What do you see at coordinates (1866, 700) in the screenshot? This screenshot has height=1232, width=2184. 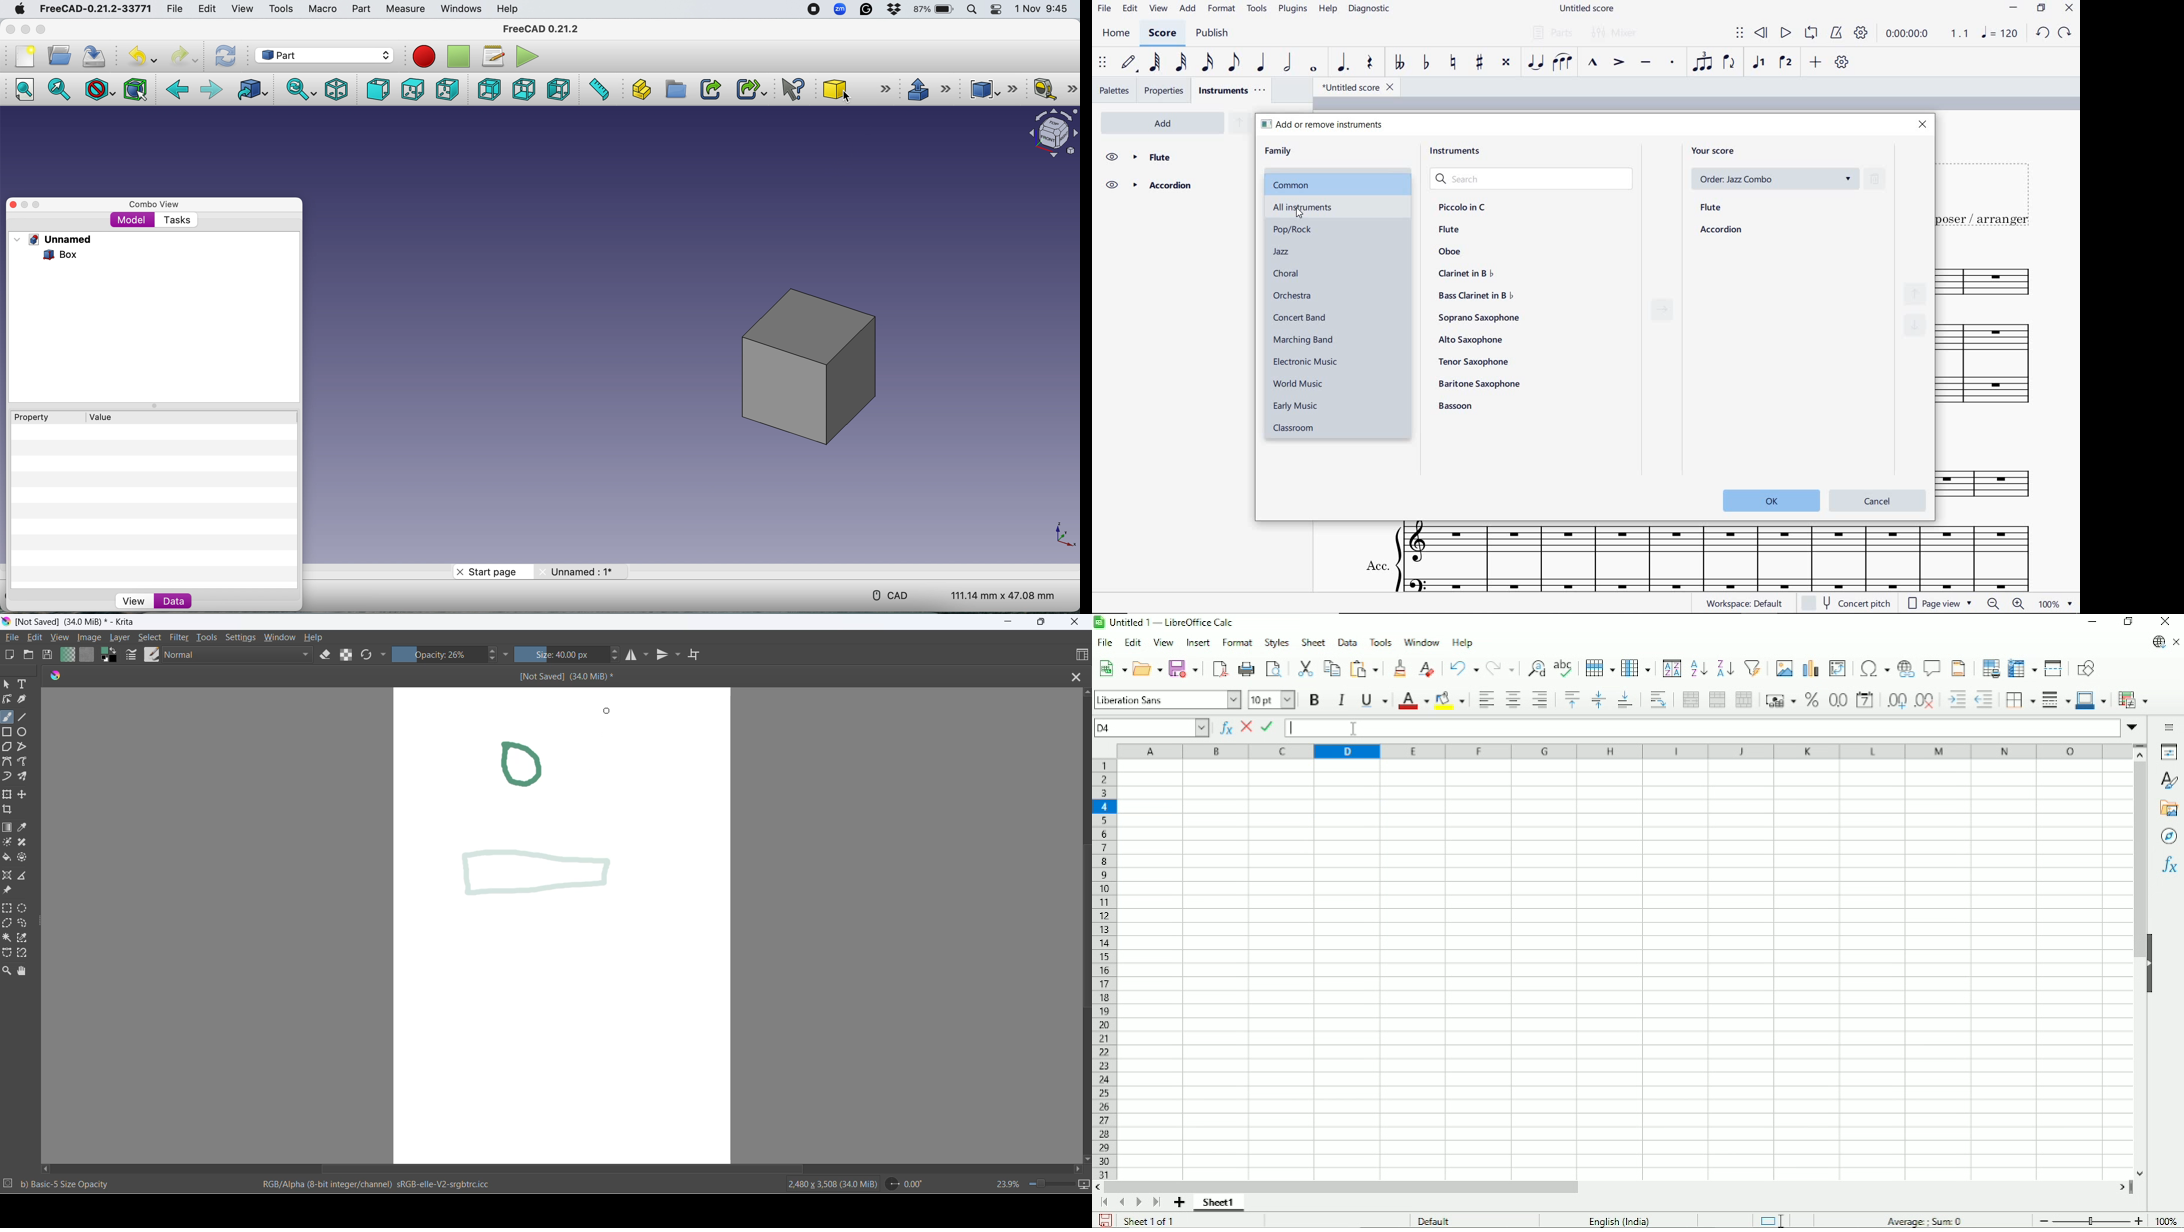 I see `Format as date` at bounding box center [1866, 700].